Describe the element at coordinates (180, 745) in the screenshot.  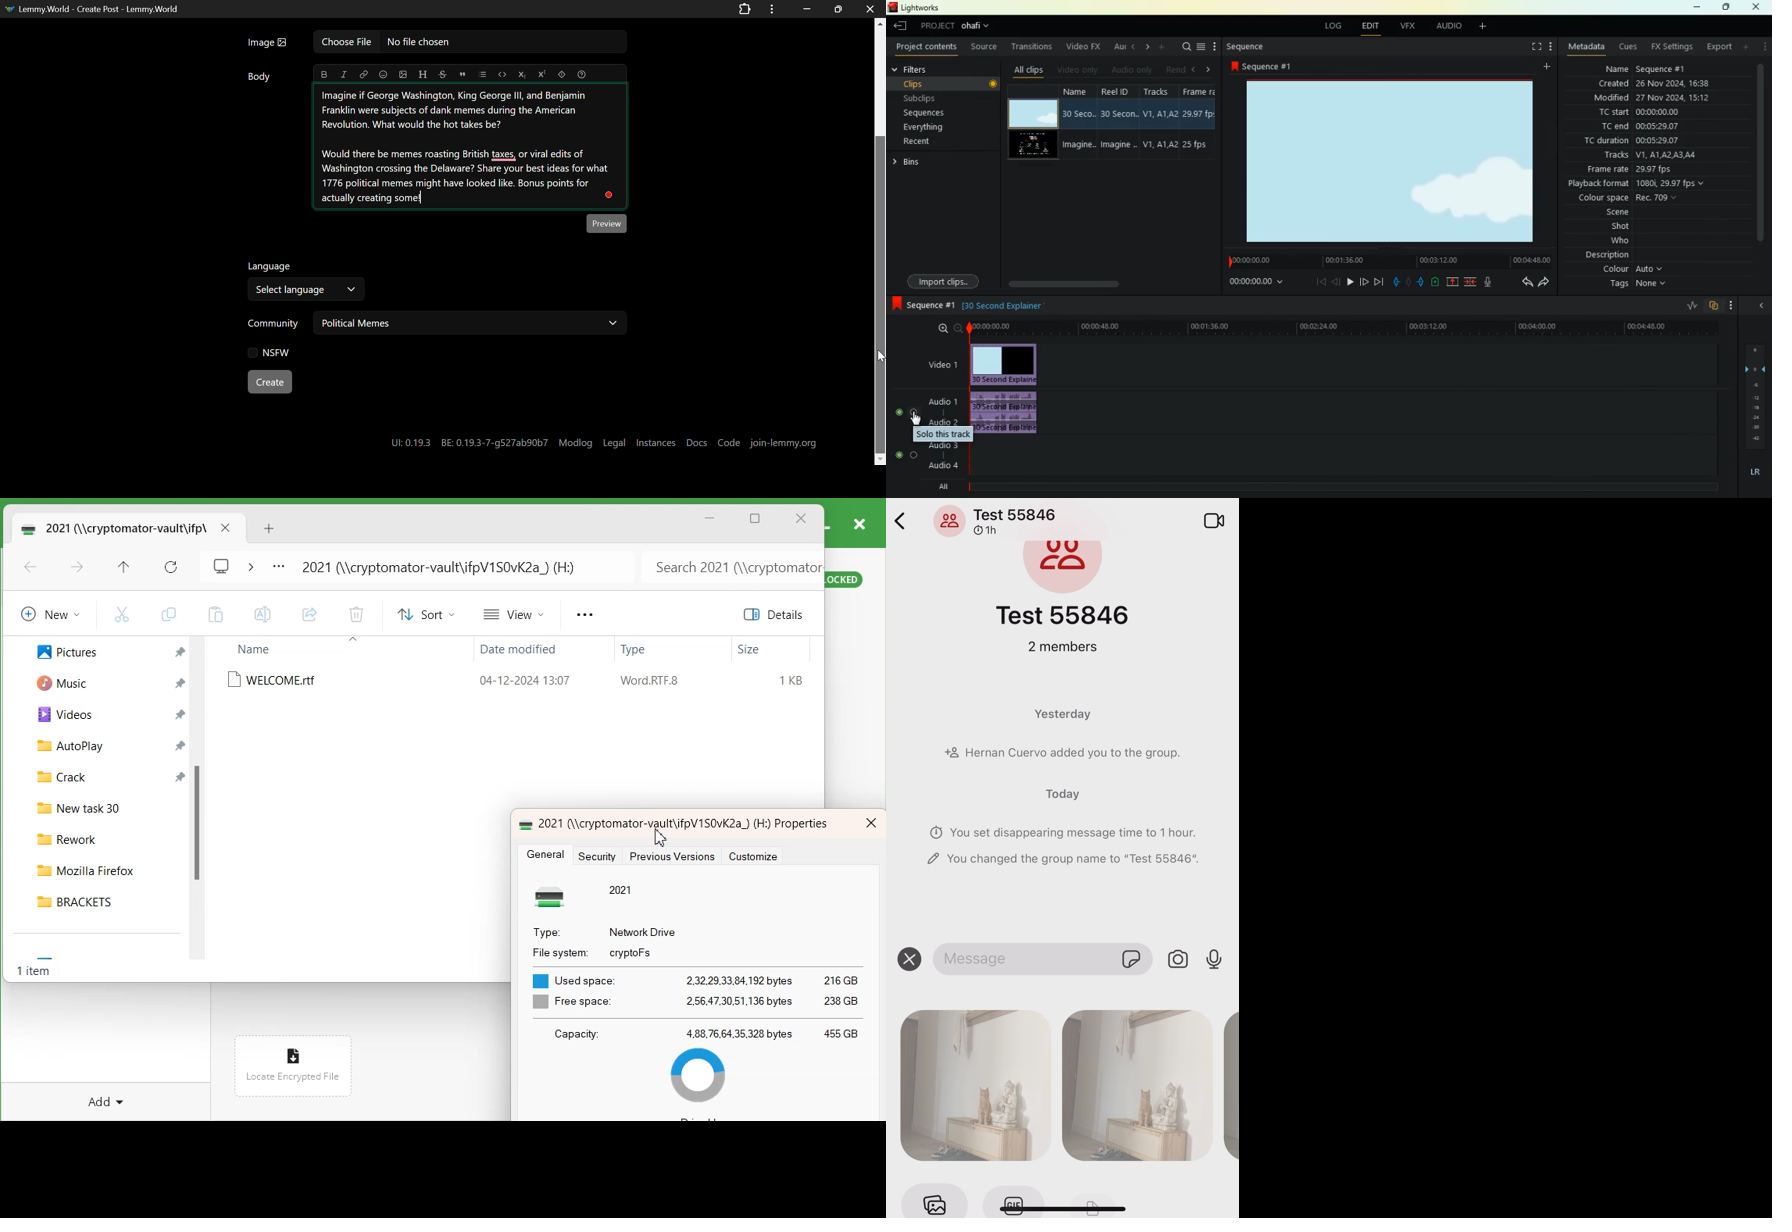
I see `Pin a file` at that location.